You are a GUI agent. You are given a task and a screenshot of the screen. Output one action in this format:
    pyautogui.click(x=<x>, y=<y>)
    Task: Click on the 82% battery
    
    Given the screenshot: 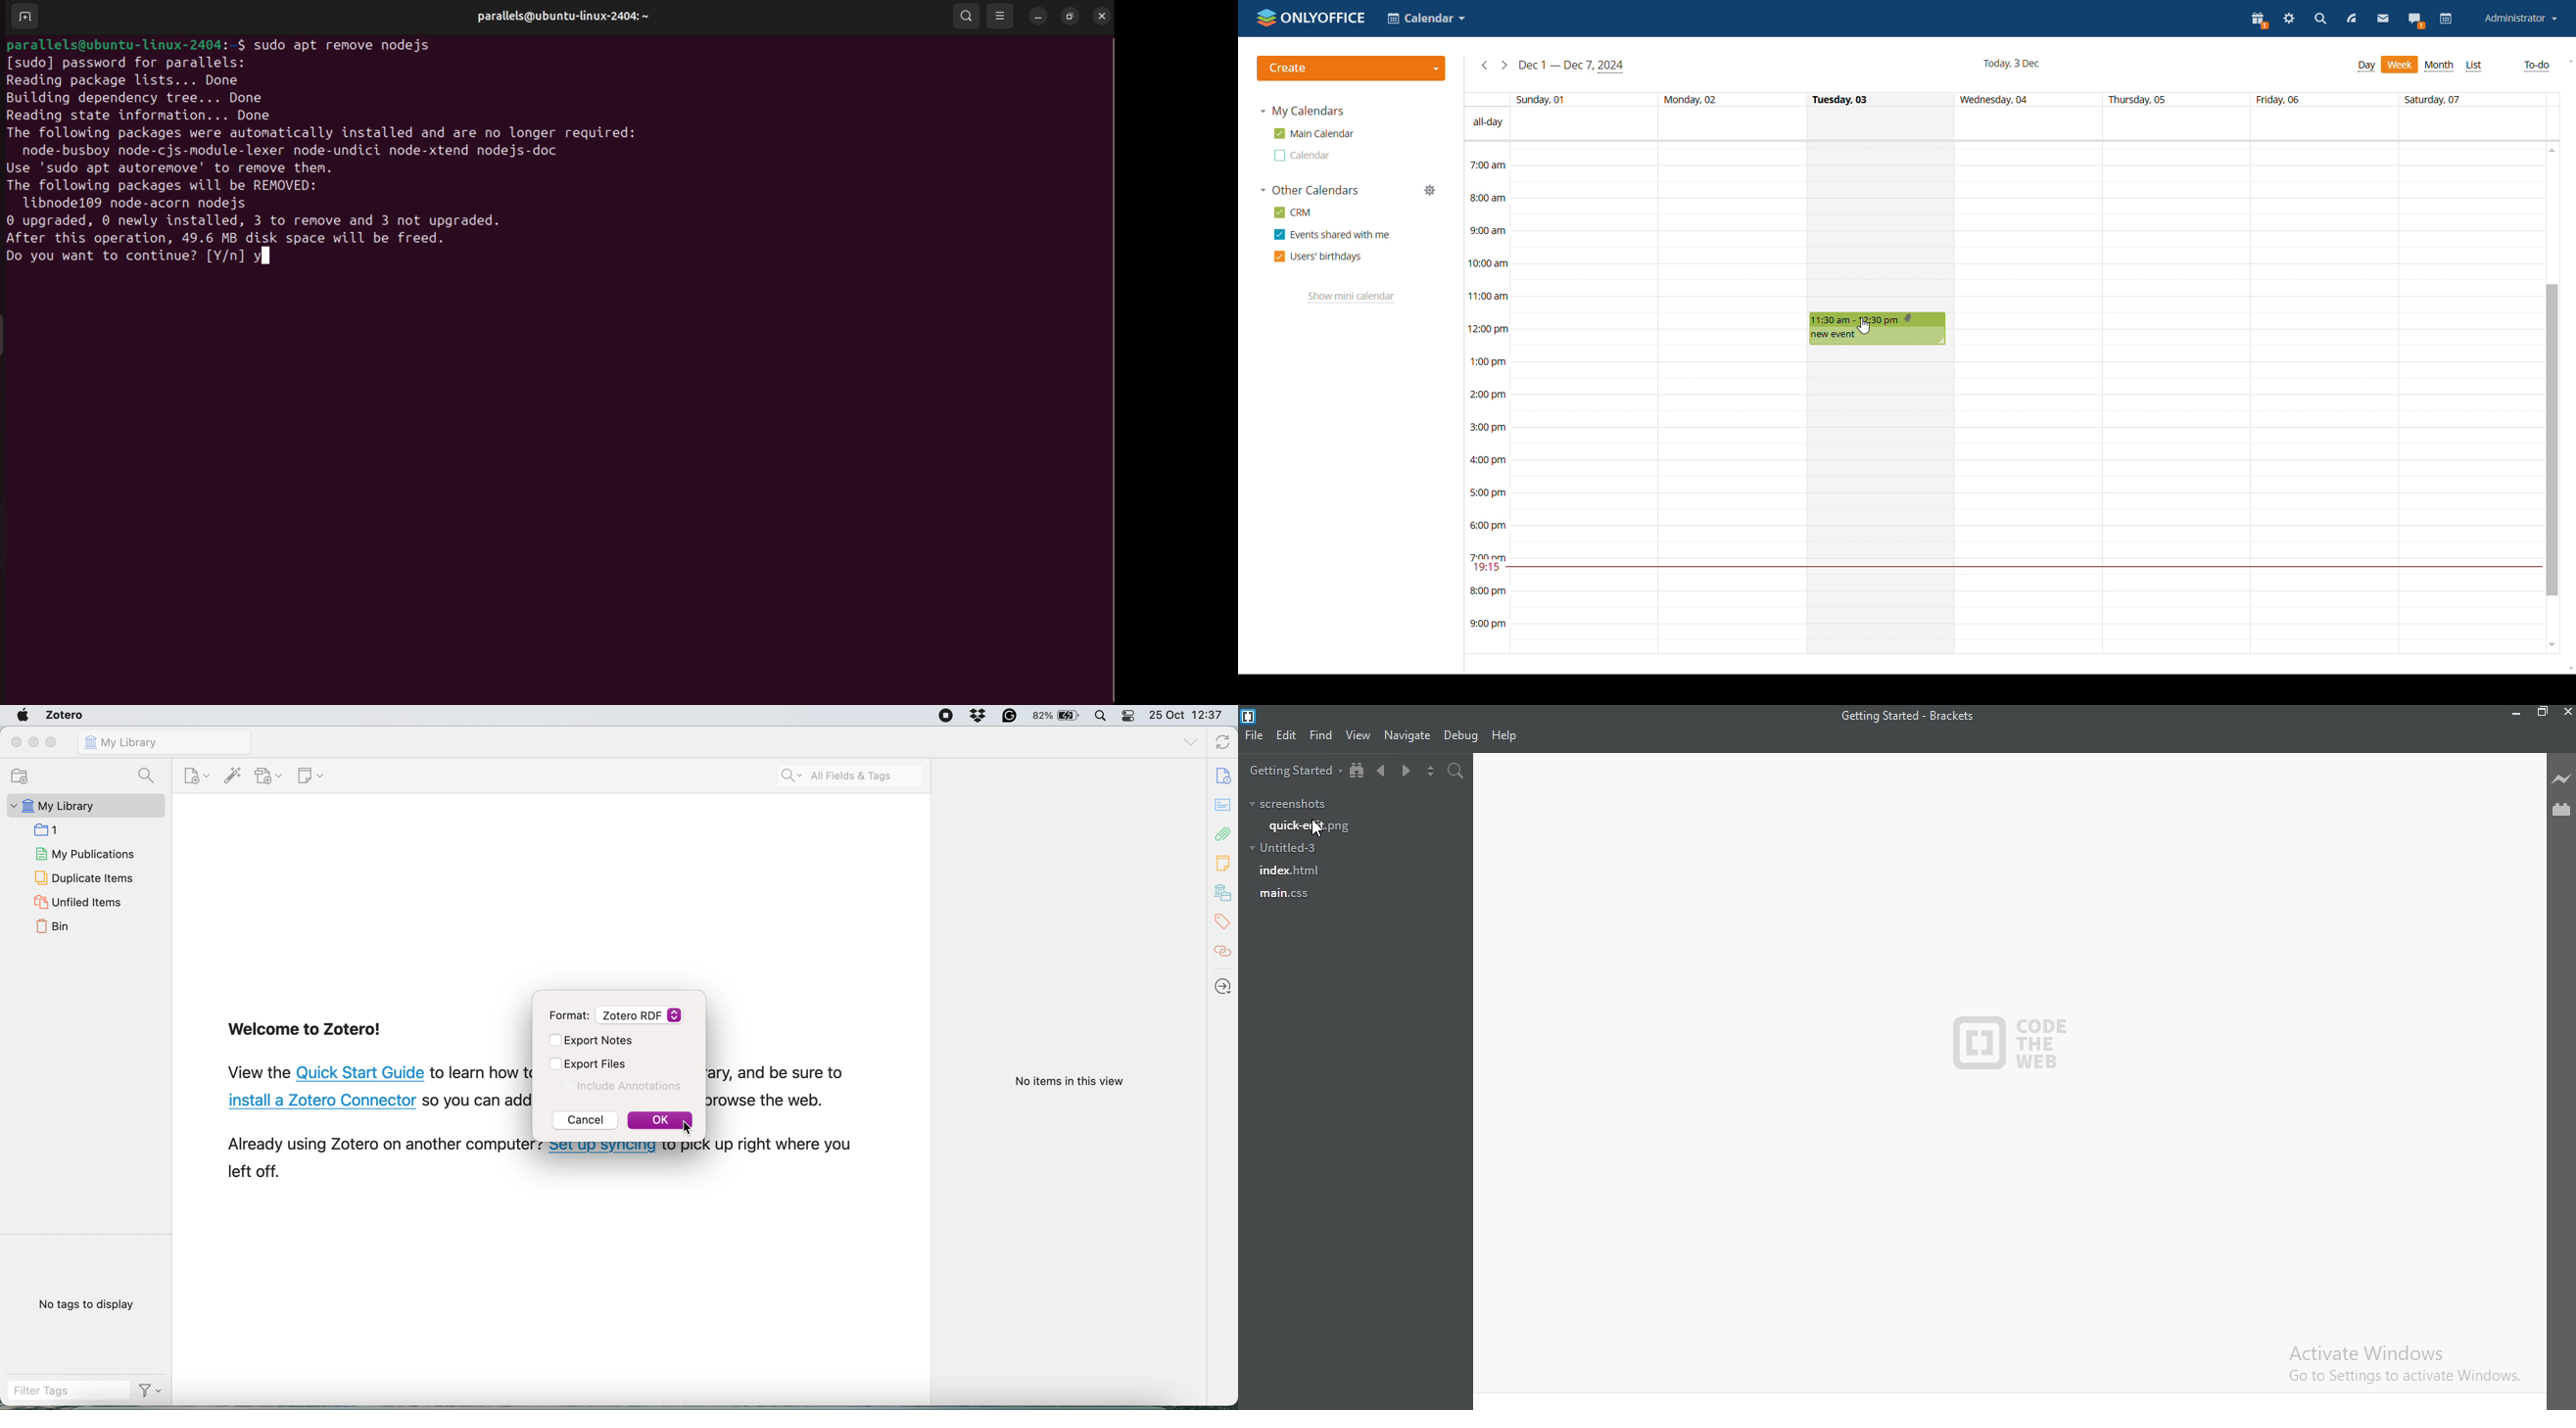 What is the action you would take?
    pyautogui.click(x=1057, y=714)
    